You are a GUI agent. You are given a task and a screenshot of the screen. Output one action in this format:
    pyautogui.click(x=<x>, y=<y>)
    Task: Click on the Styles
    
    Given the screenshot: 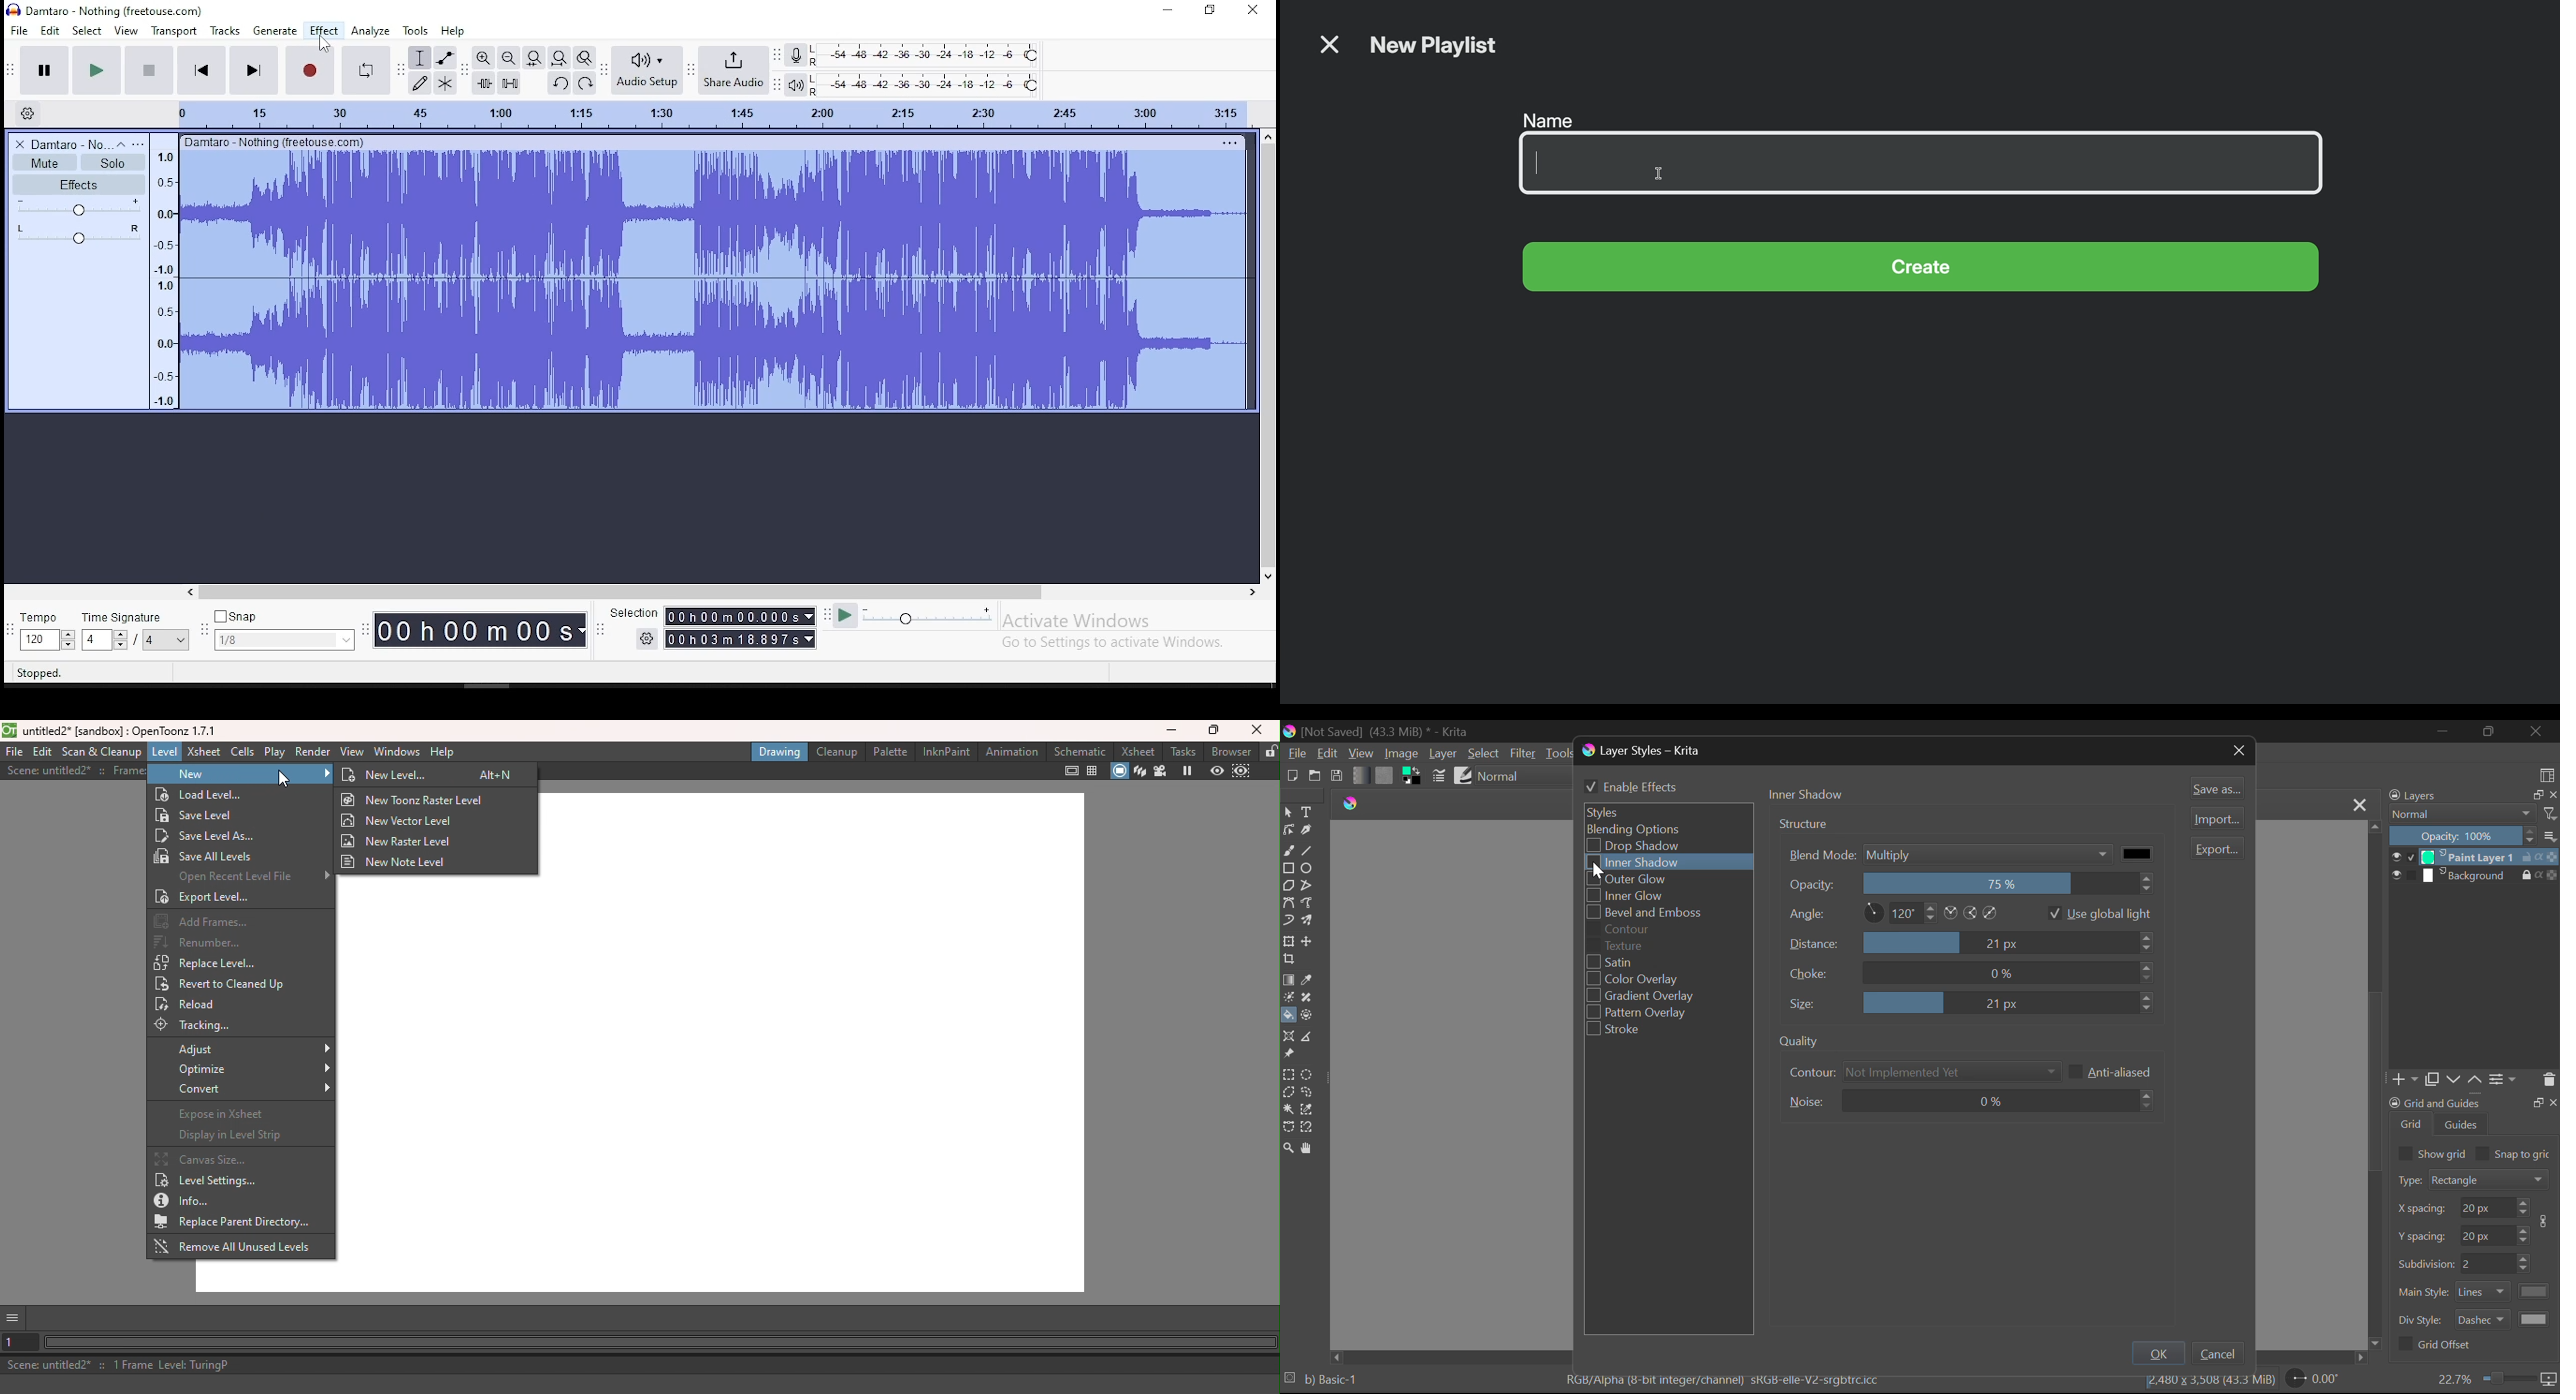 What is the action you would take?
    pyautogui.click(x=1667, y=811)
    